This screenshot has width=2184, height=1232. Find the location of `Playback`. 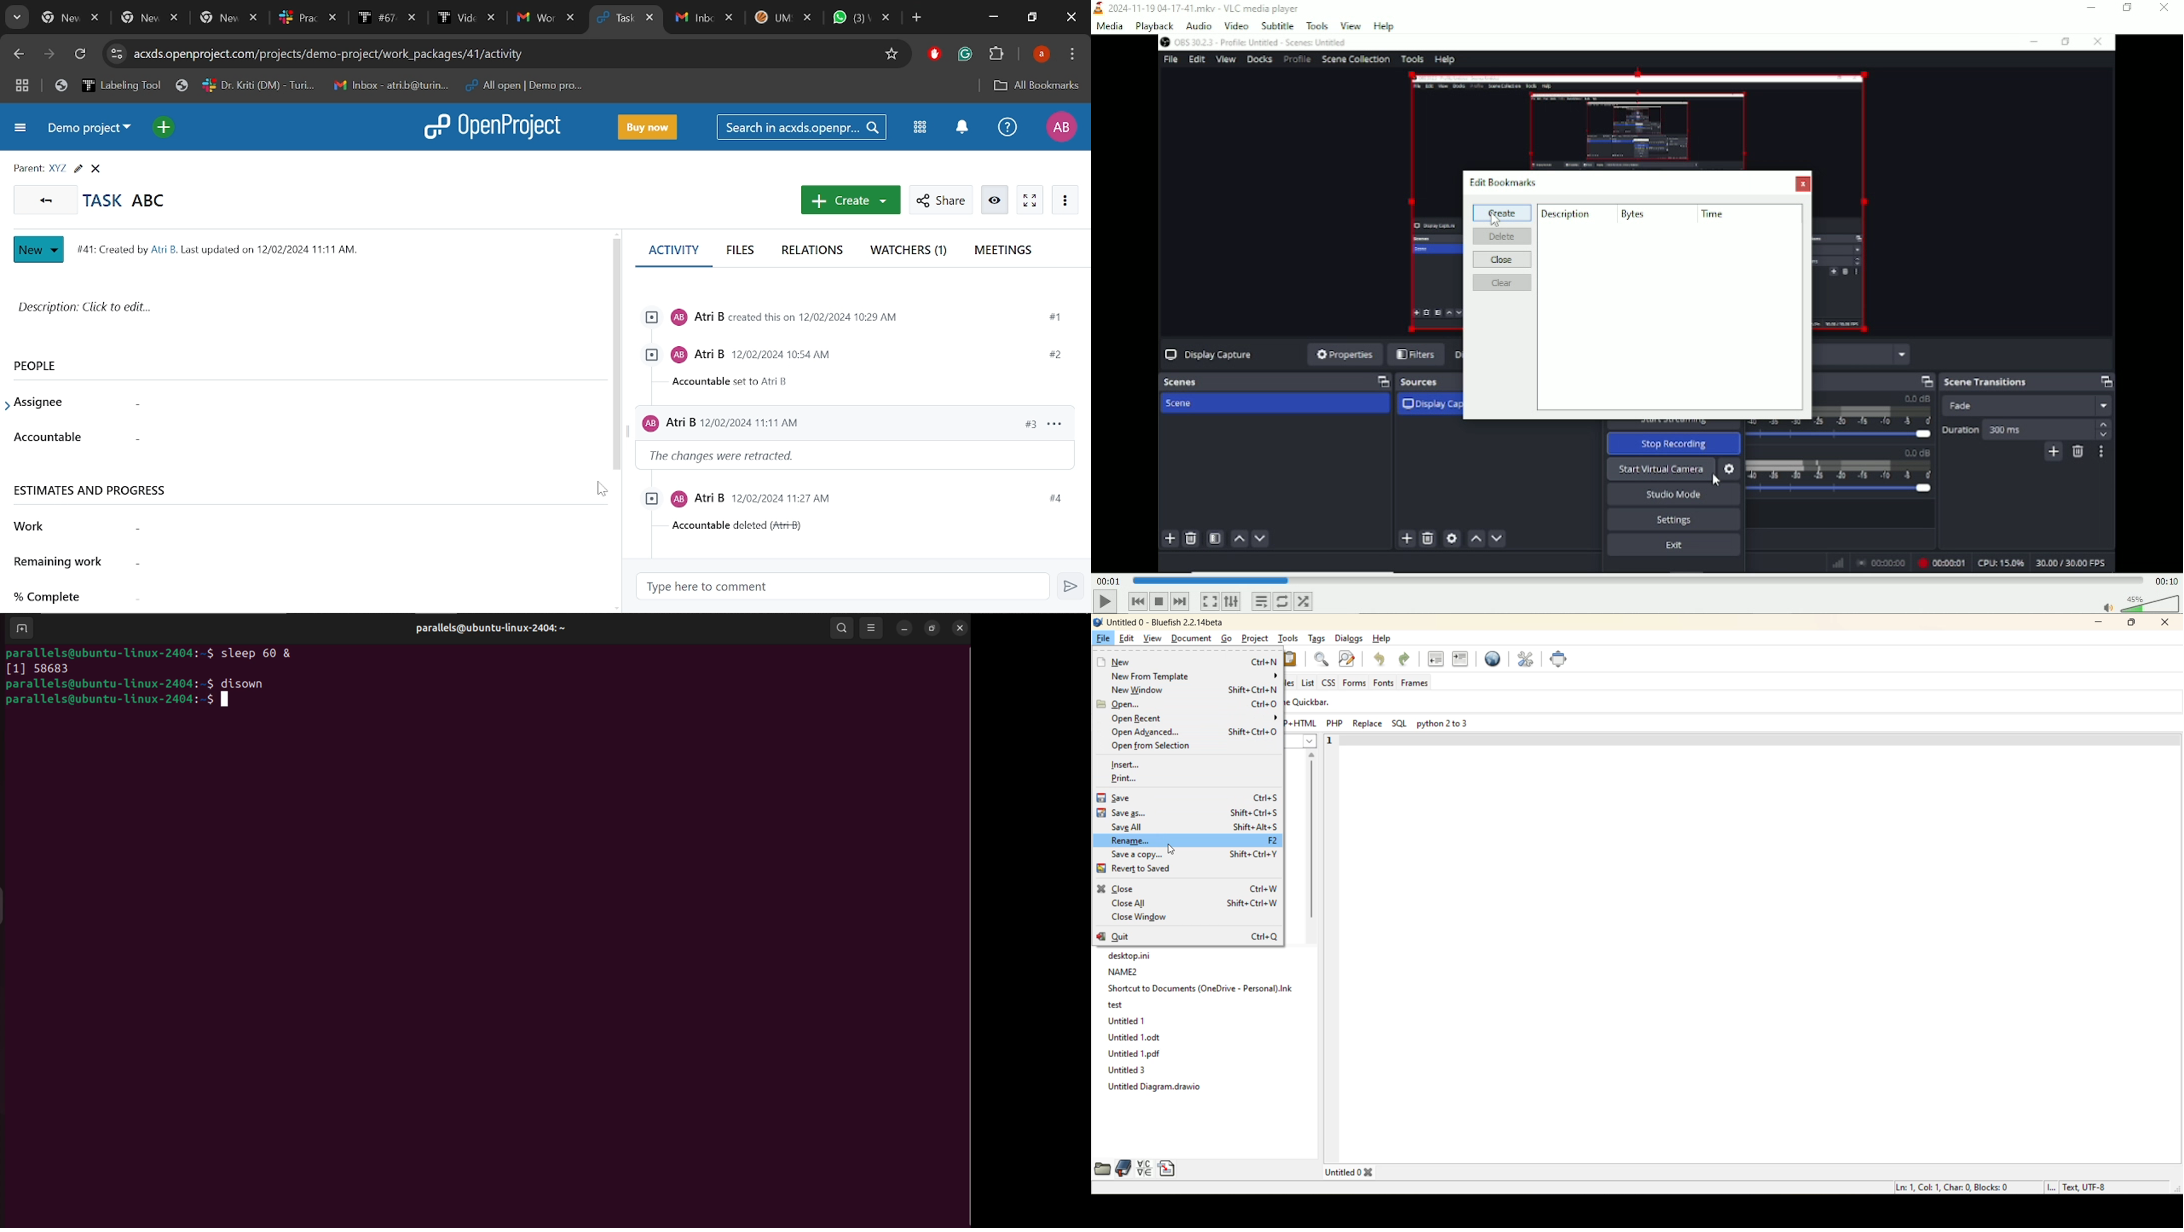

Playback is located at coordinates (1153, 26).